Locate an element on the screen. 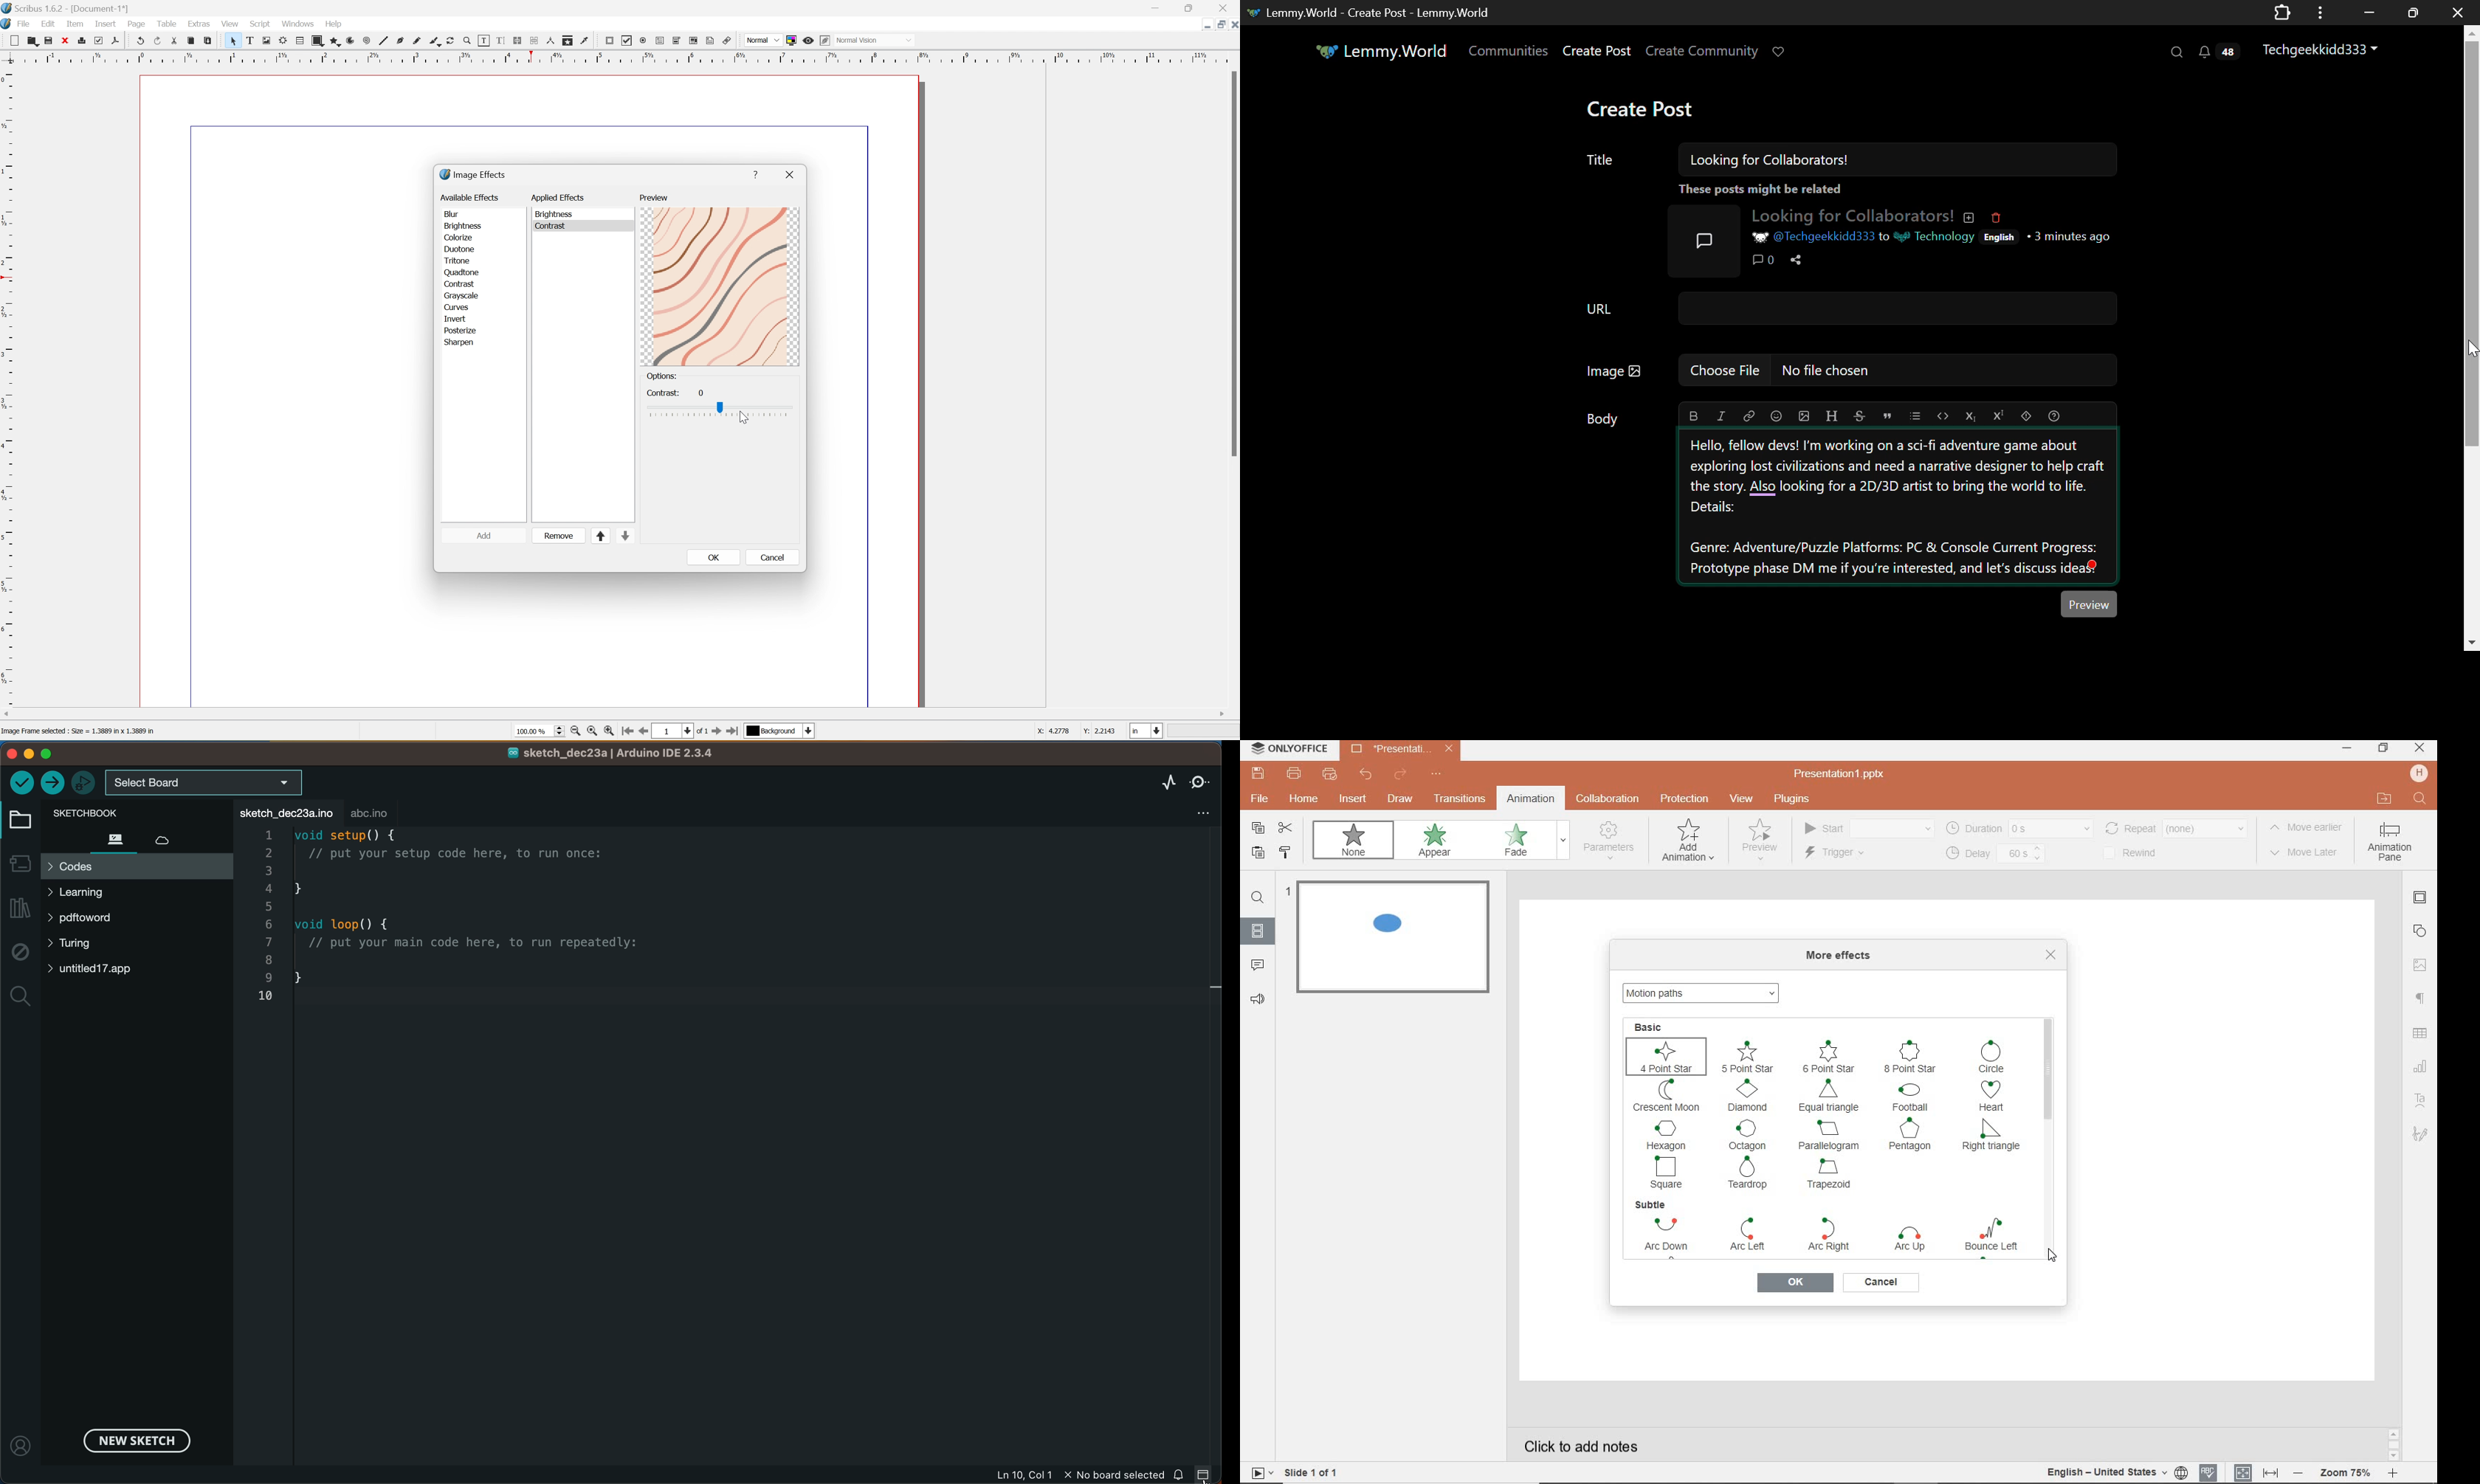 The image size is (2492, 1484). brightness is located at coordinates (463, 225).